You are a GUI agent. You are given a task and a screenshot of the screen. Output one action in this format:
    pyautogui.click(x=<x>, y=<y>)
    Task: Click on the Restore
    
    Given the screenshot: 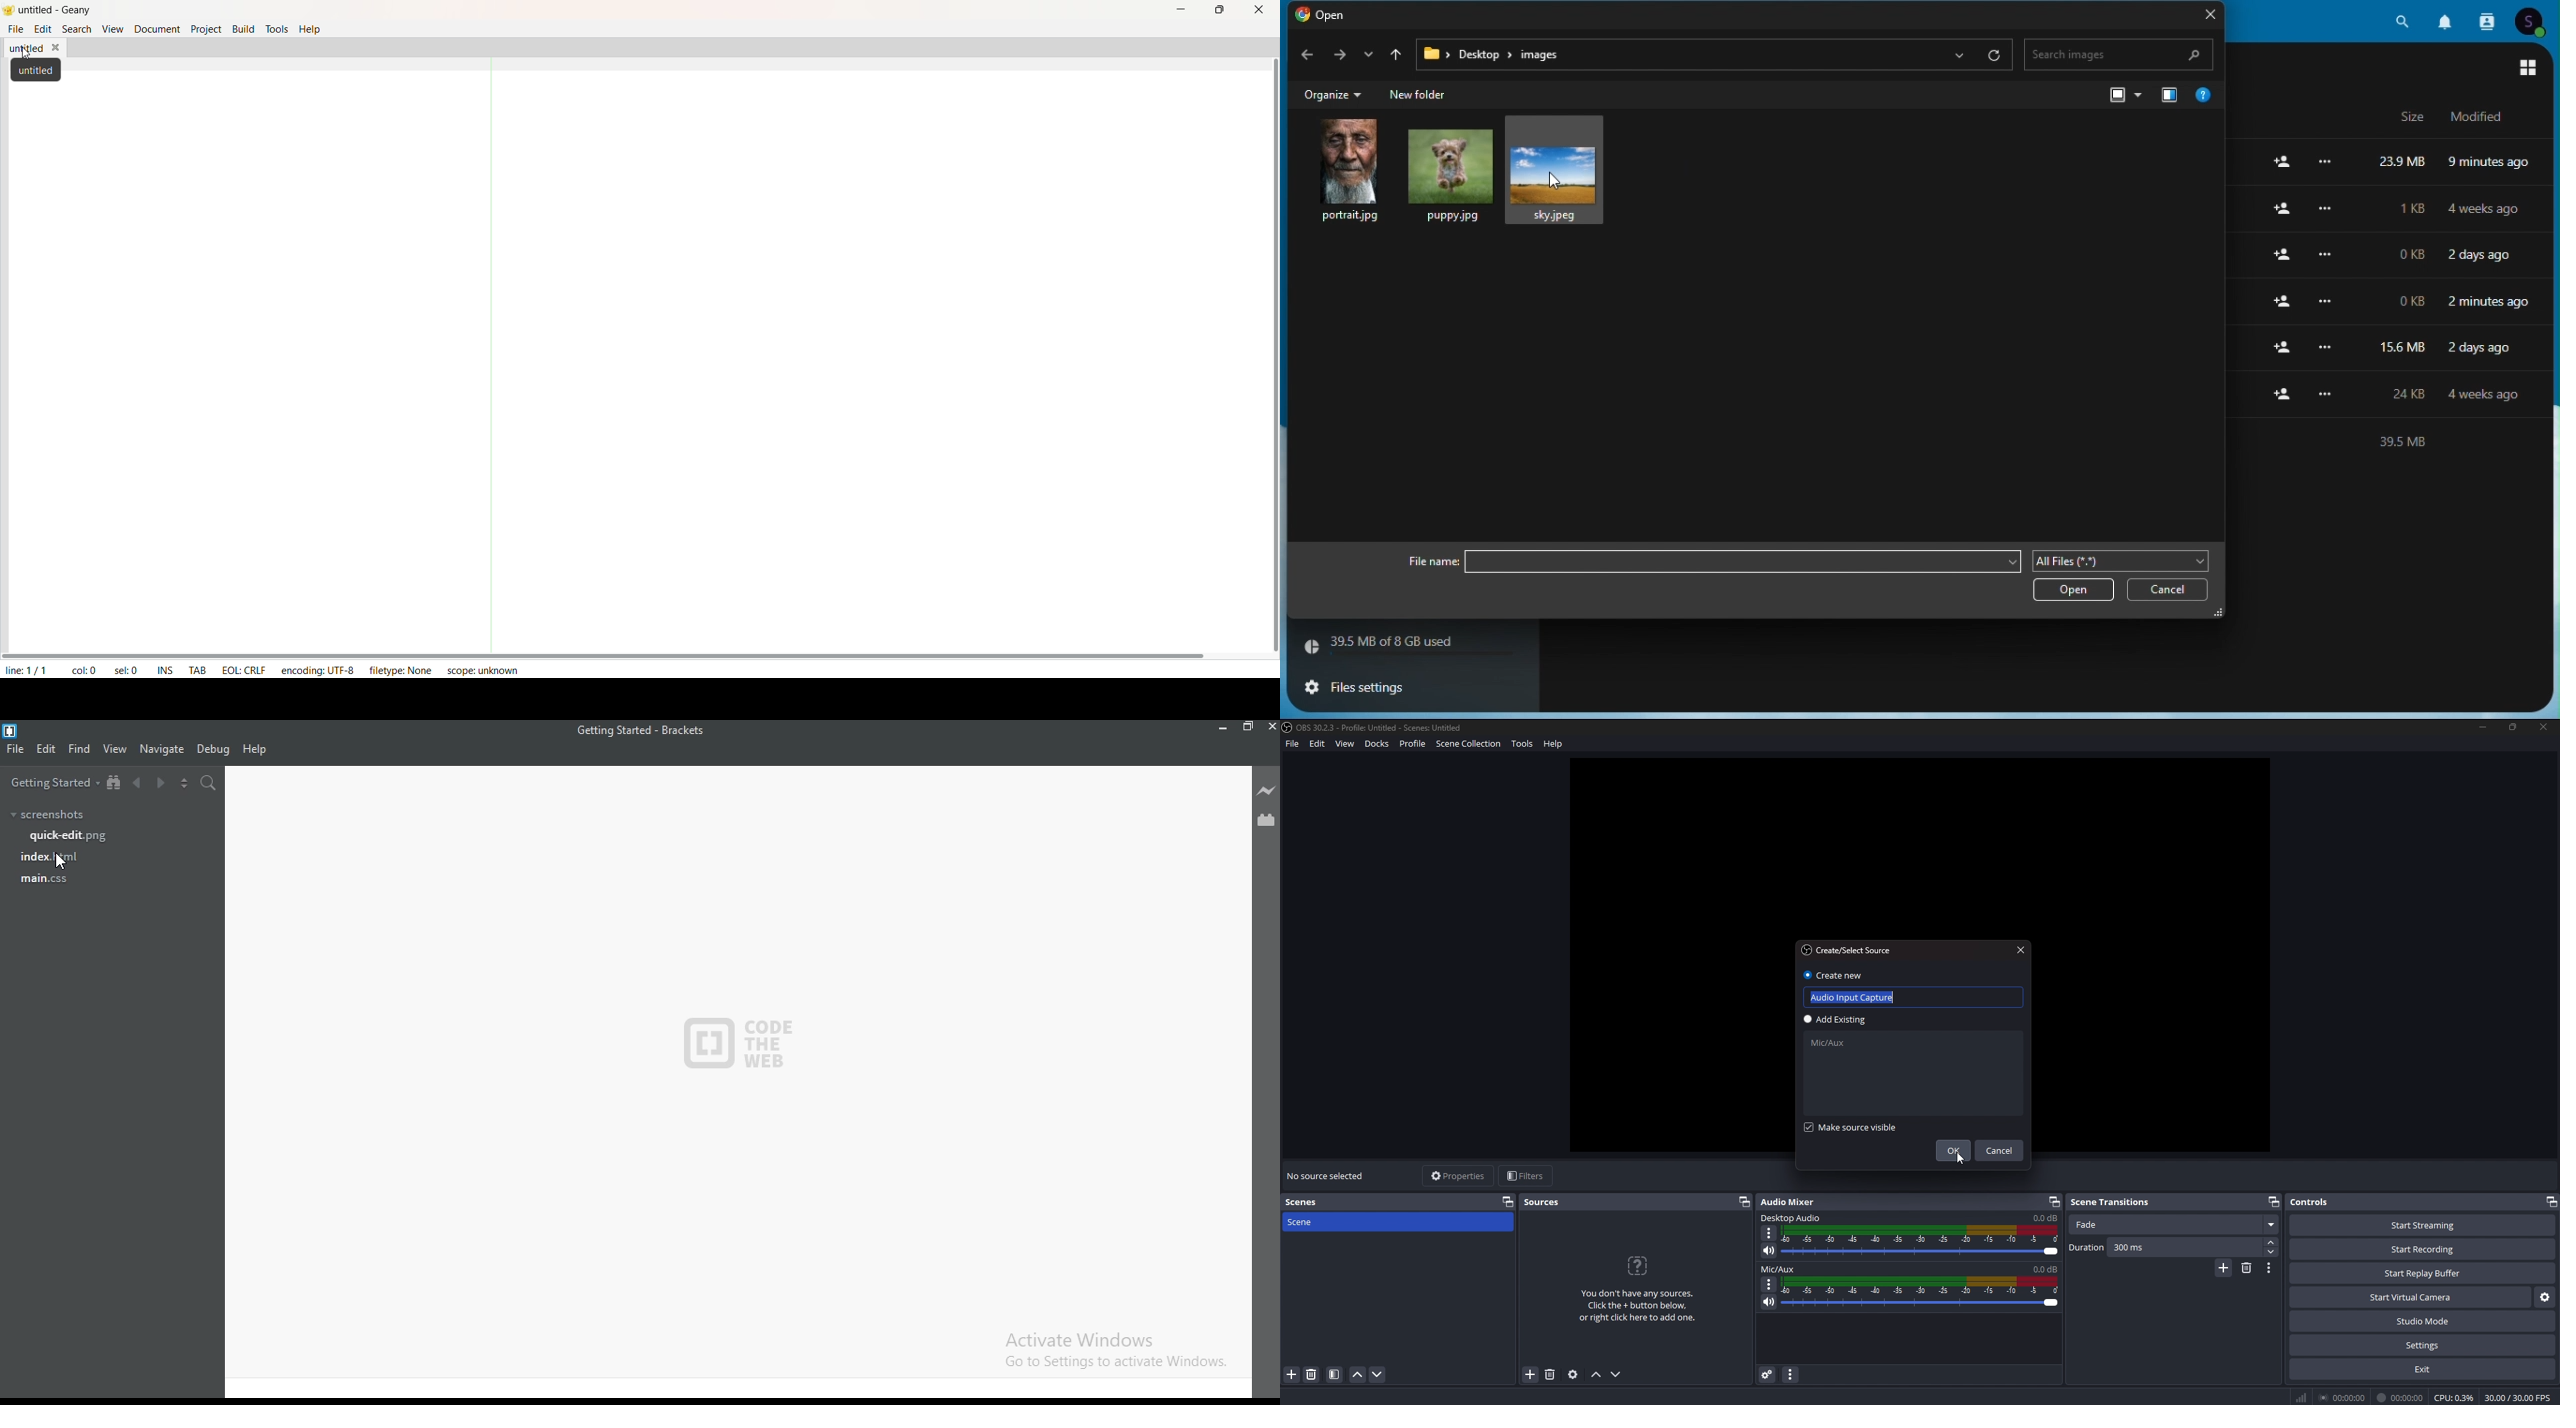 What is the action you would take?
    pyautogui.click(x=1247, y=727)
    